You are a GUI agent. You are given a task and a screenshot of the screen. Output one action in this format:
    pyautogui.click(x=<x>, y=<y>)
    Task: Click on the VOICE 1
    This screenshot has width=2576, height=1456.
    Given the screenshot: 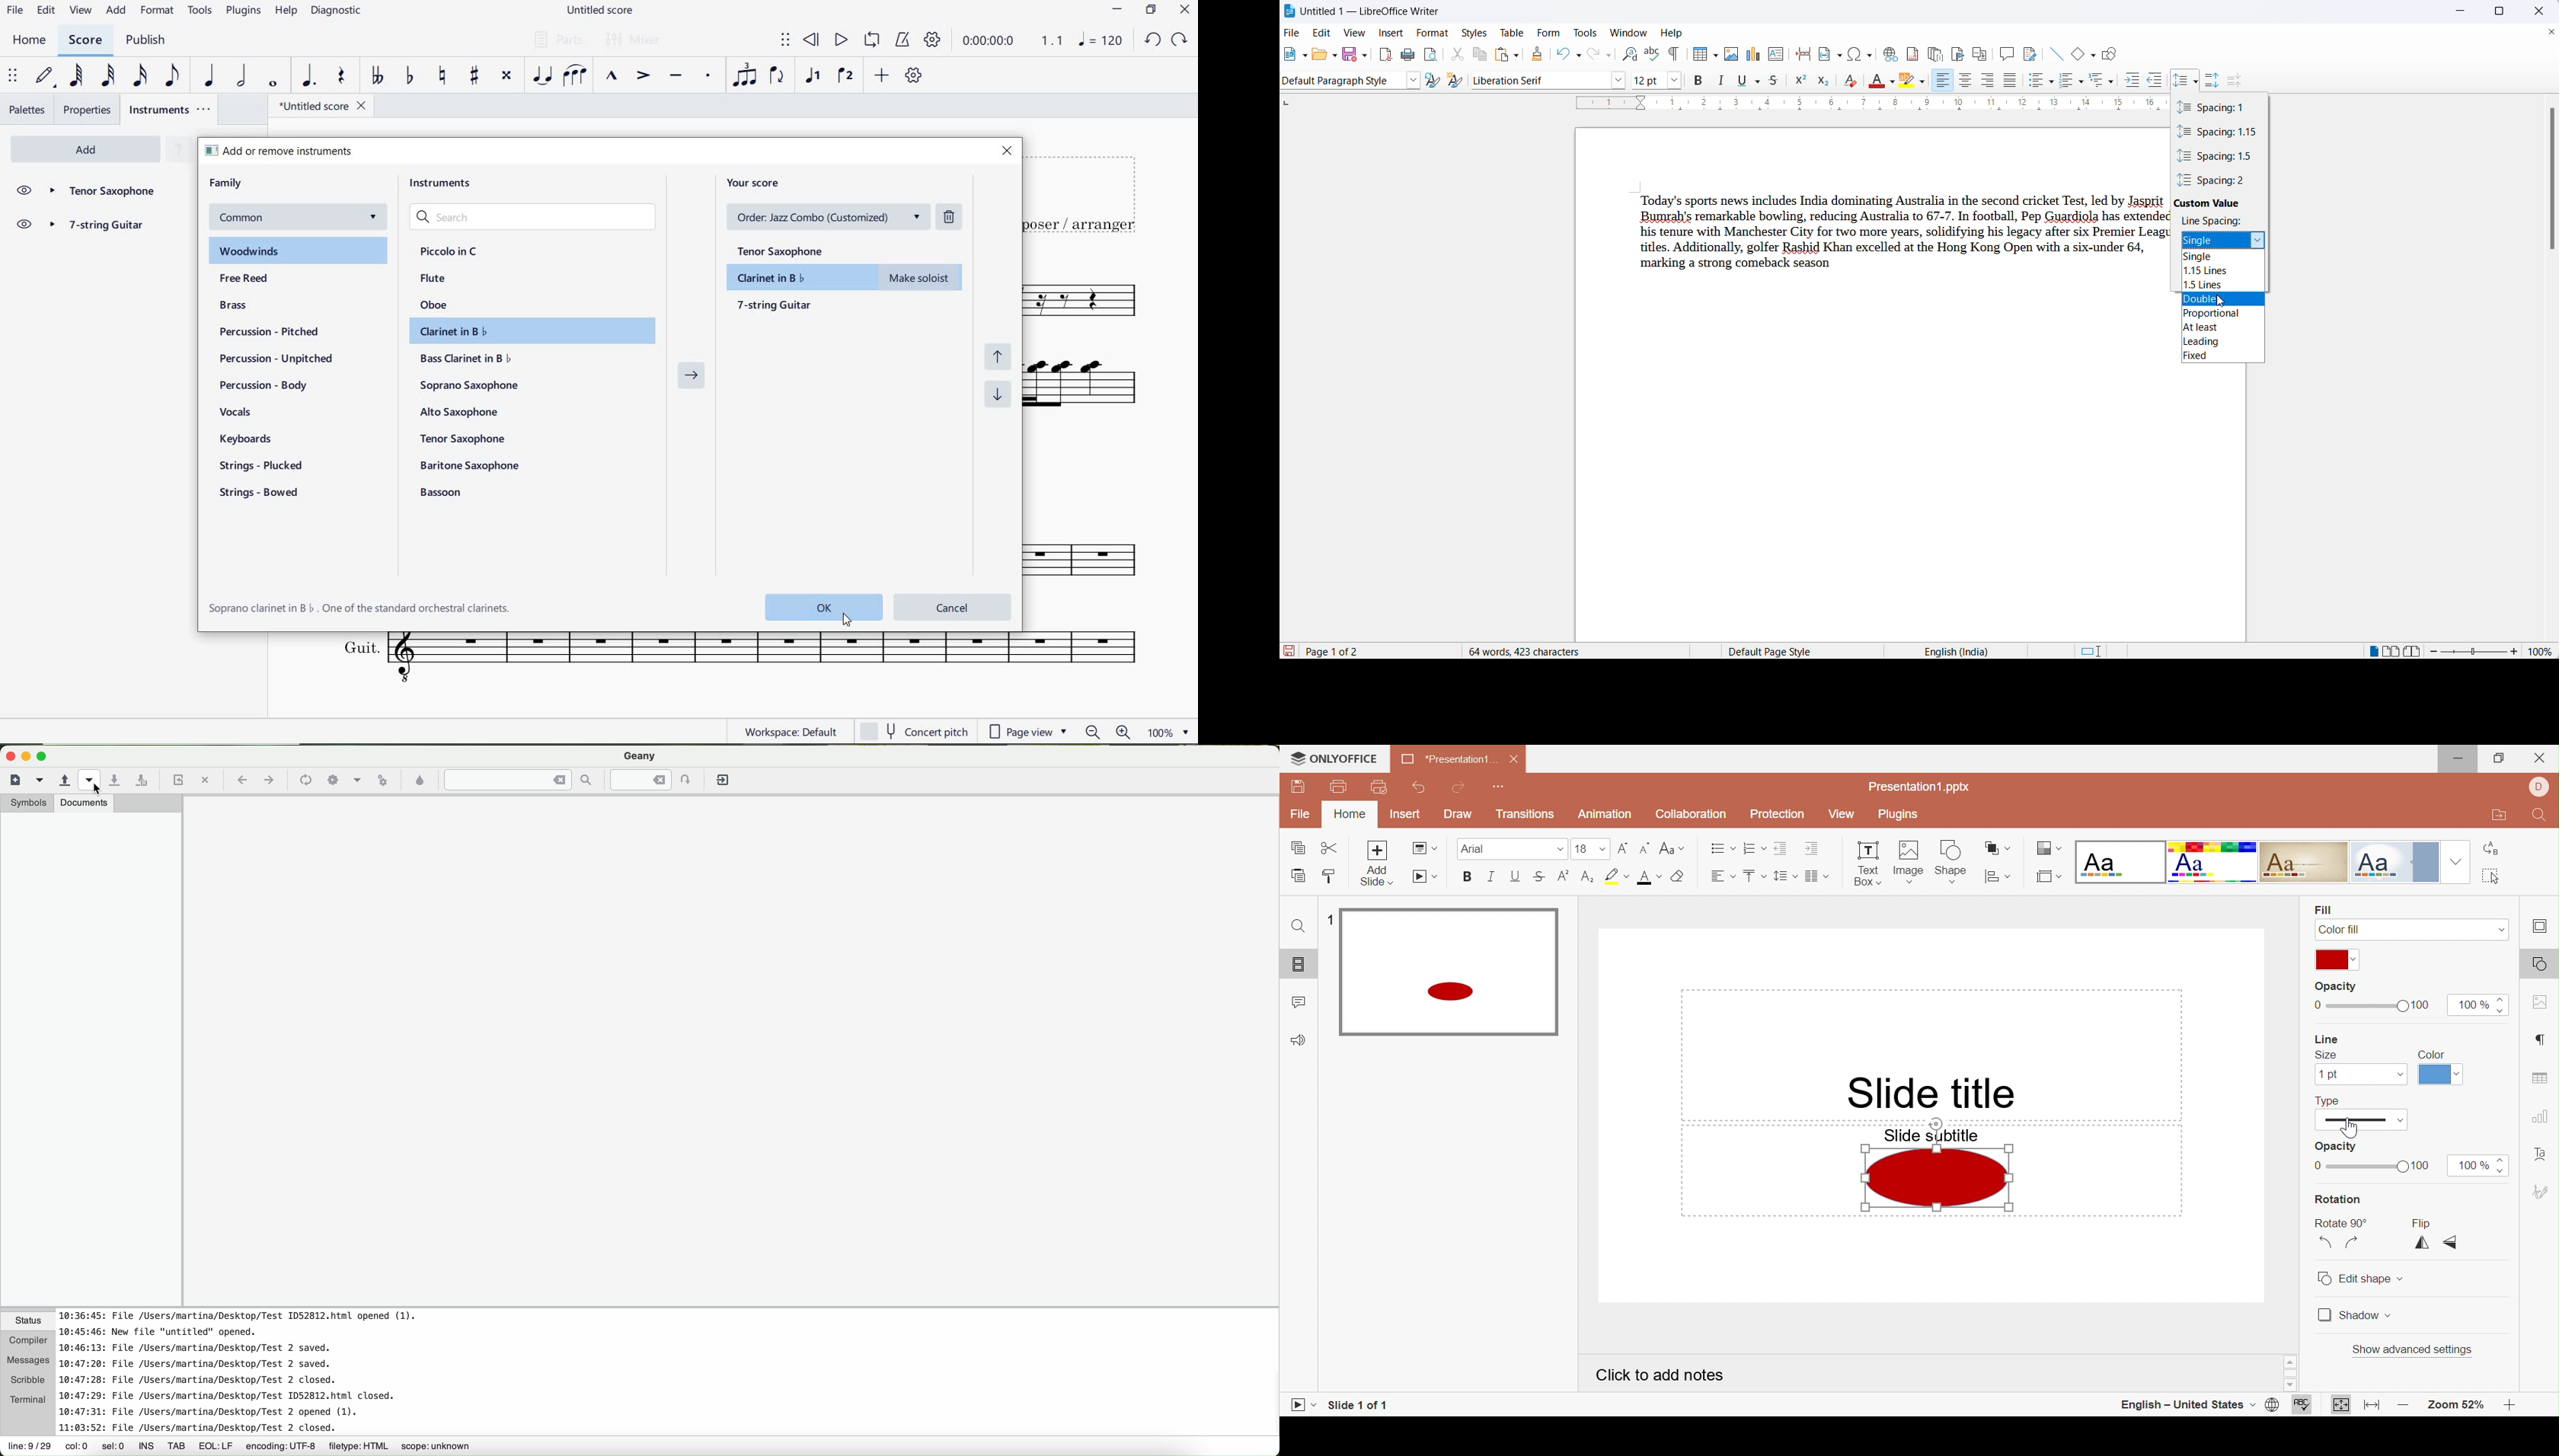 What is the action you would take?
    pyautogui.click(x=813, y=77)
    